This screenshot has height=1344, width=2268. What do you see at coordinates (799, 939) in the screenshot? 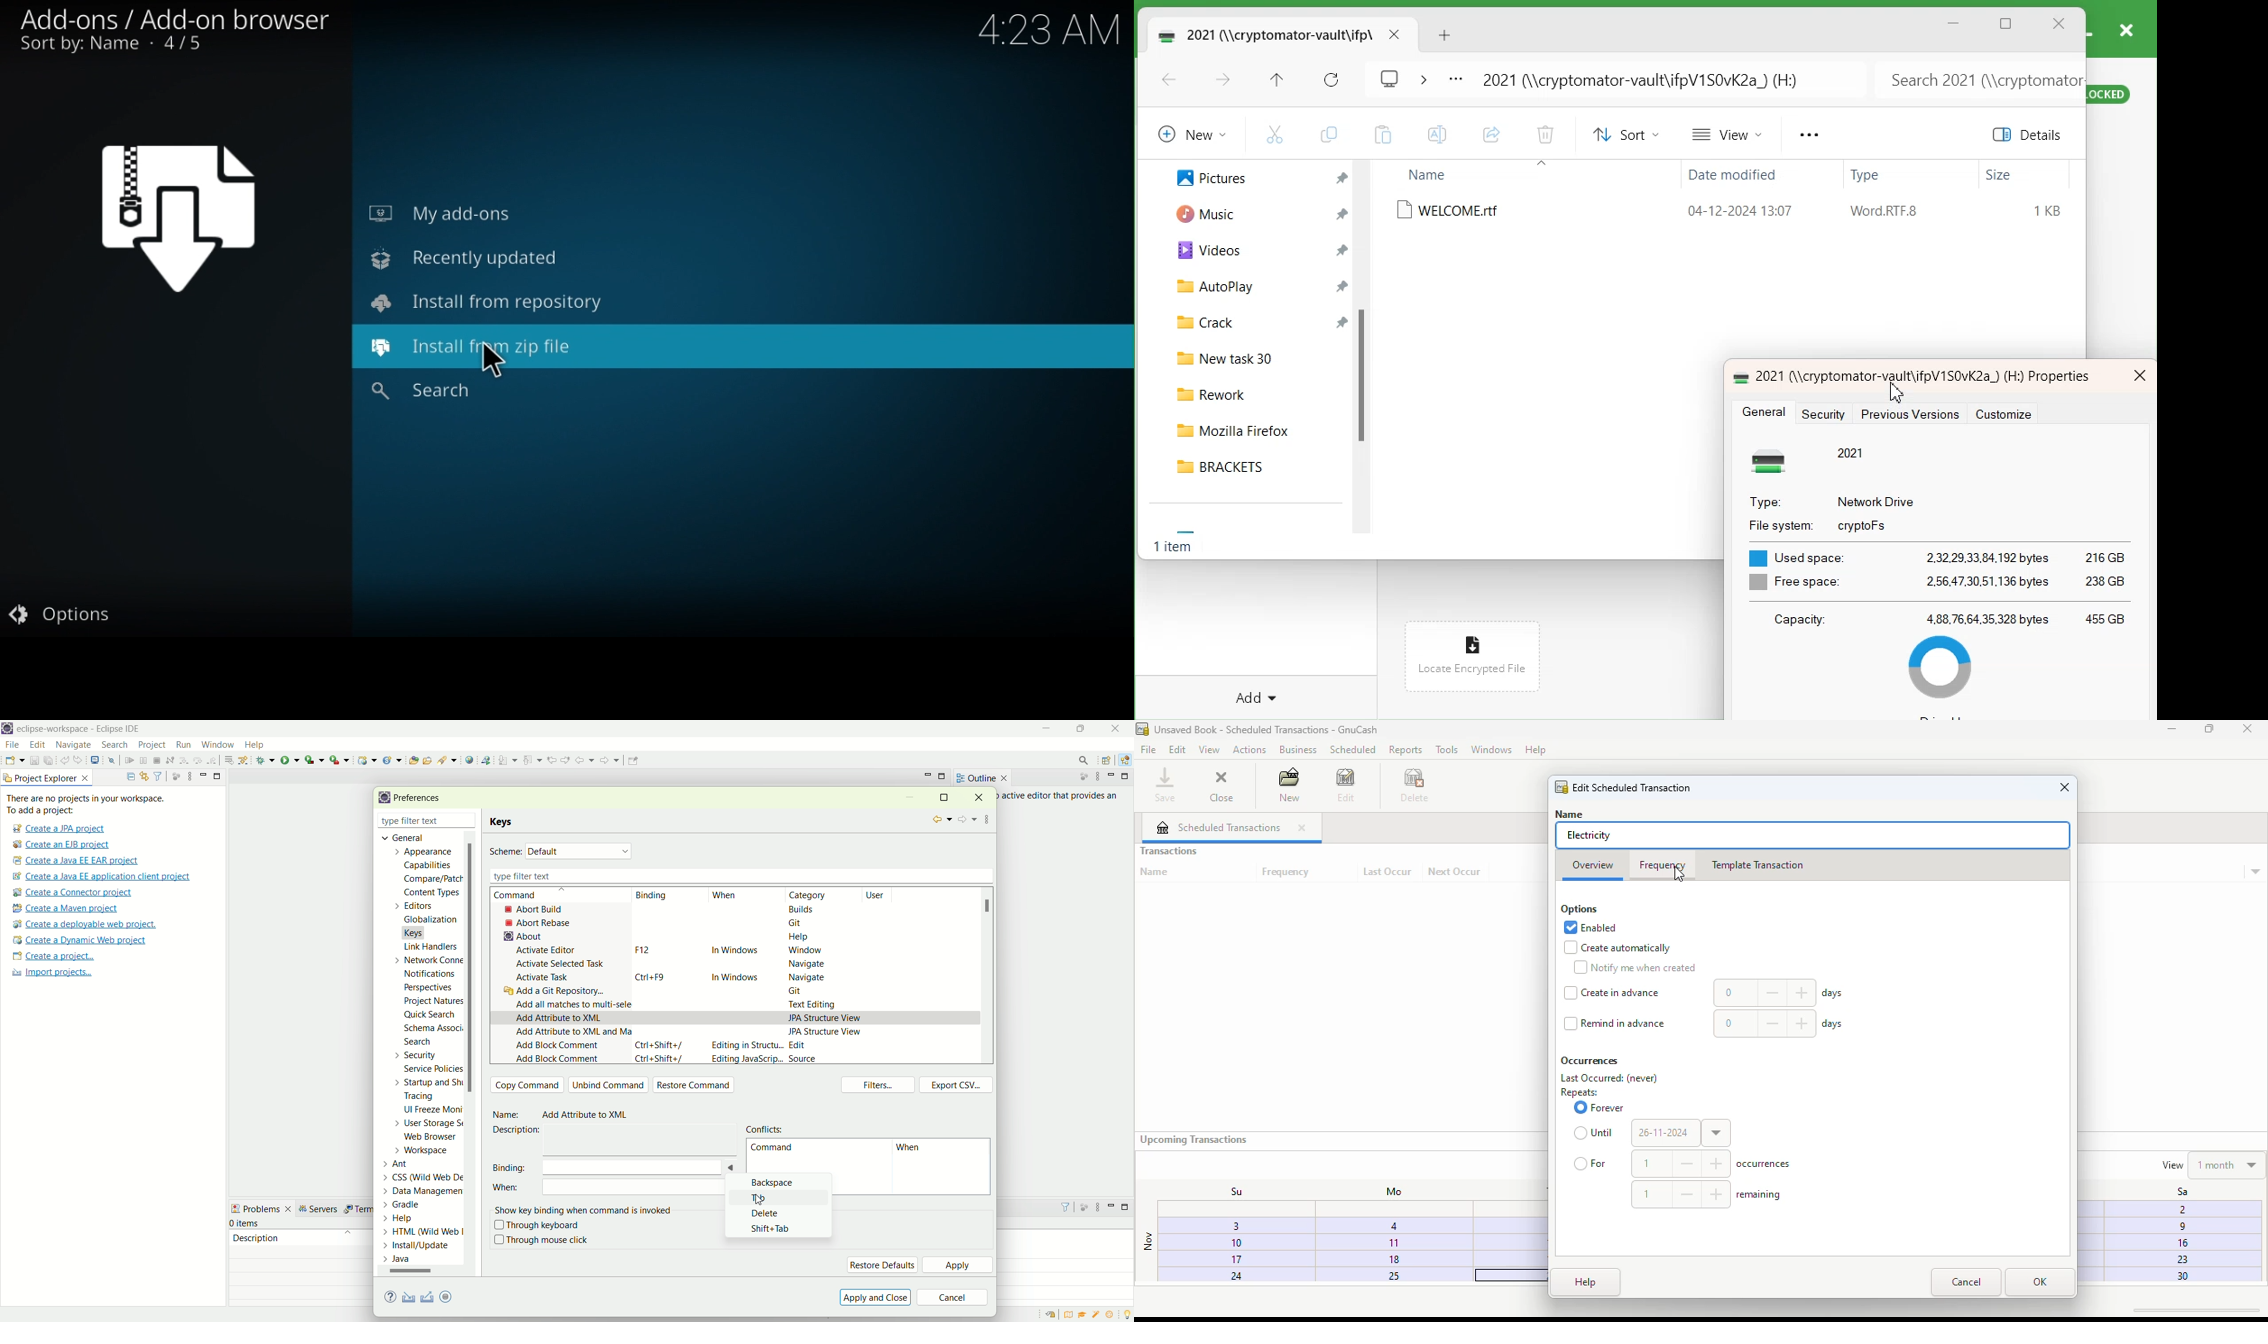
I see `help` at bounding box center [799, 939].